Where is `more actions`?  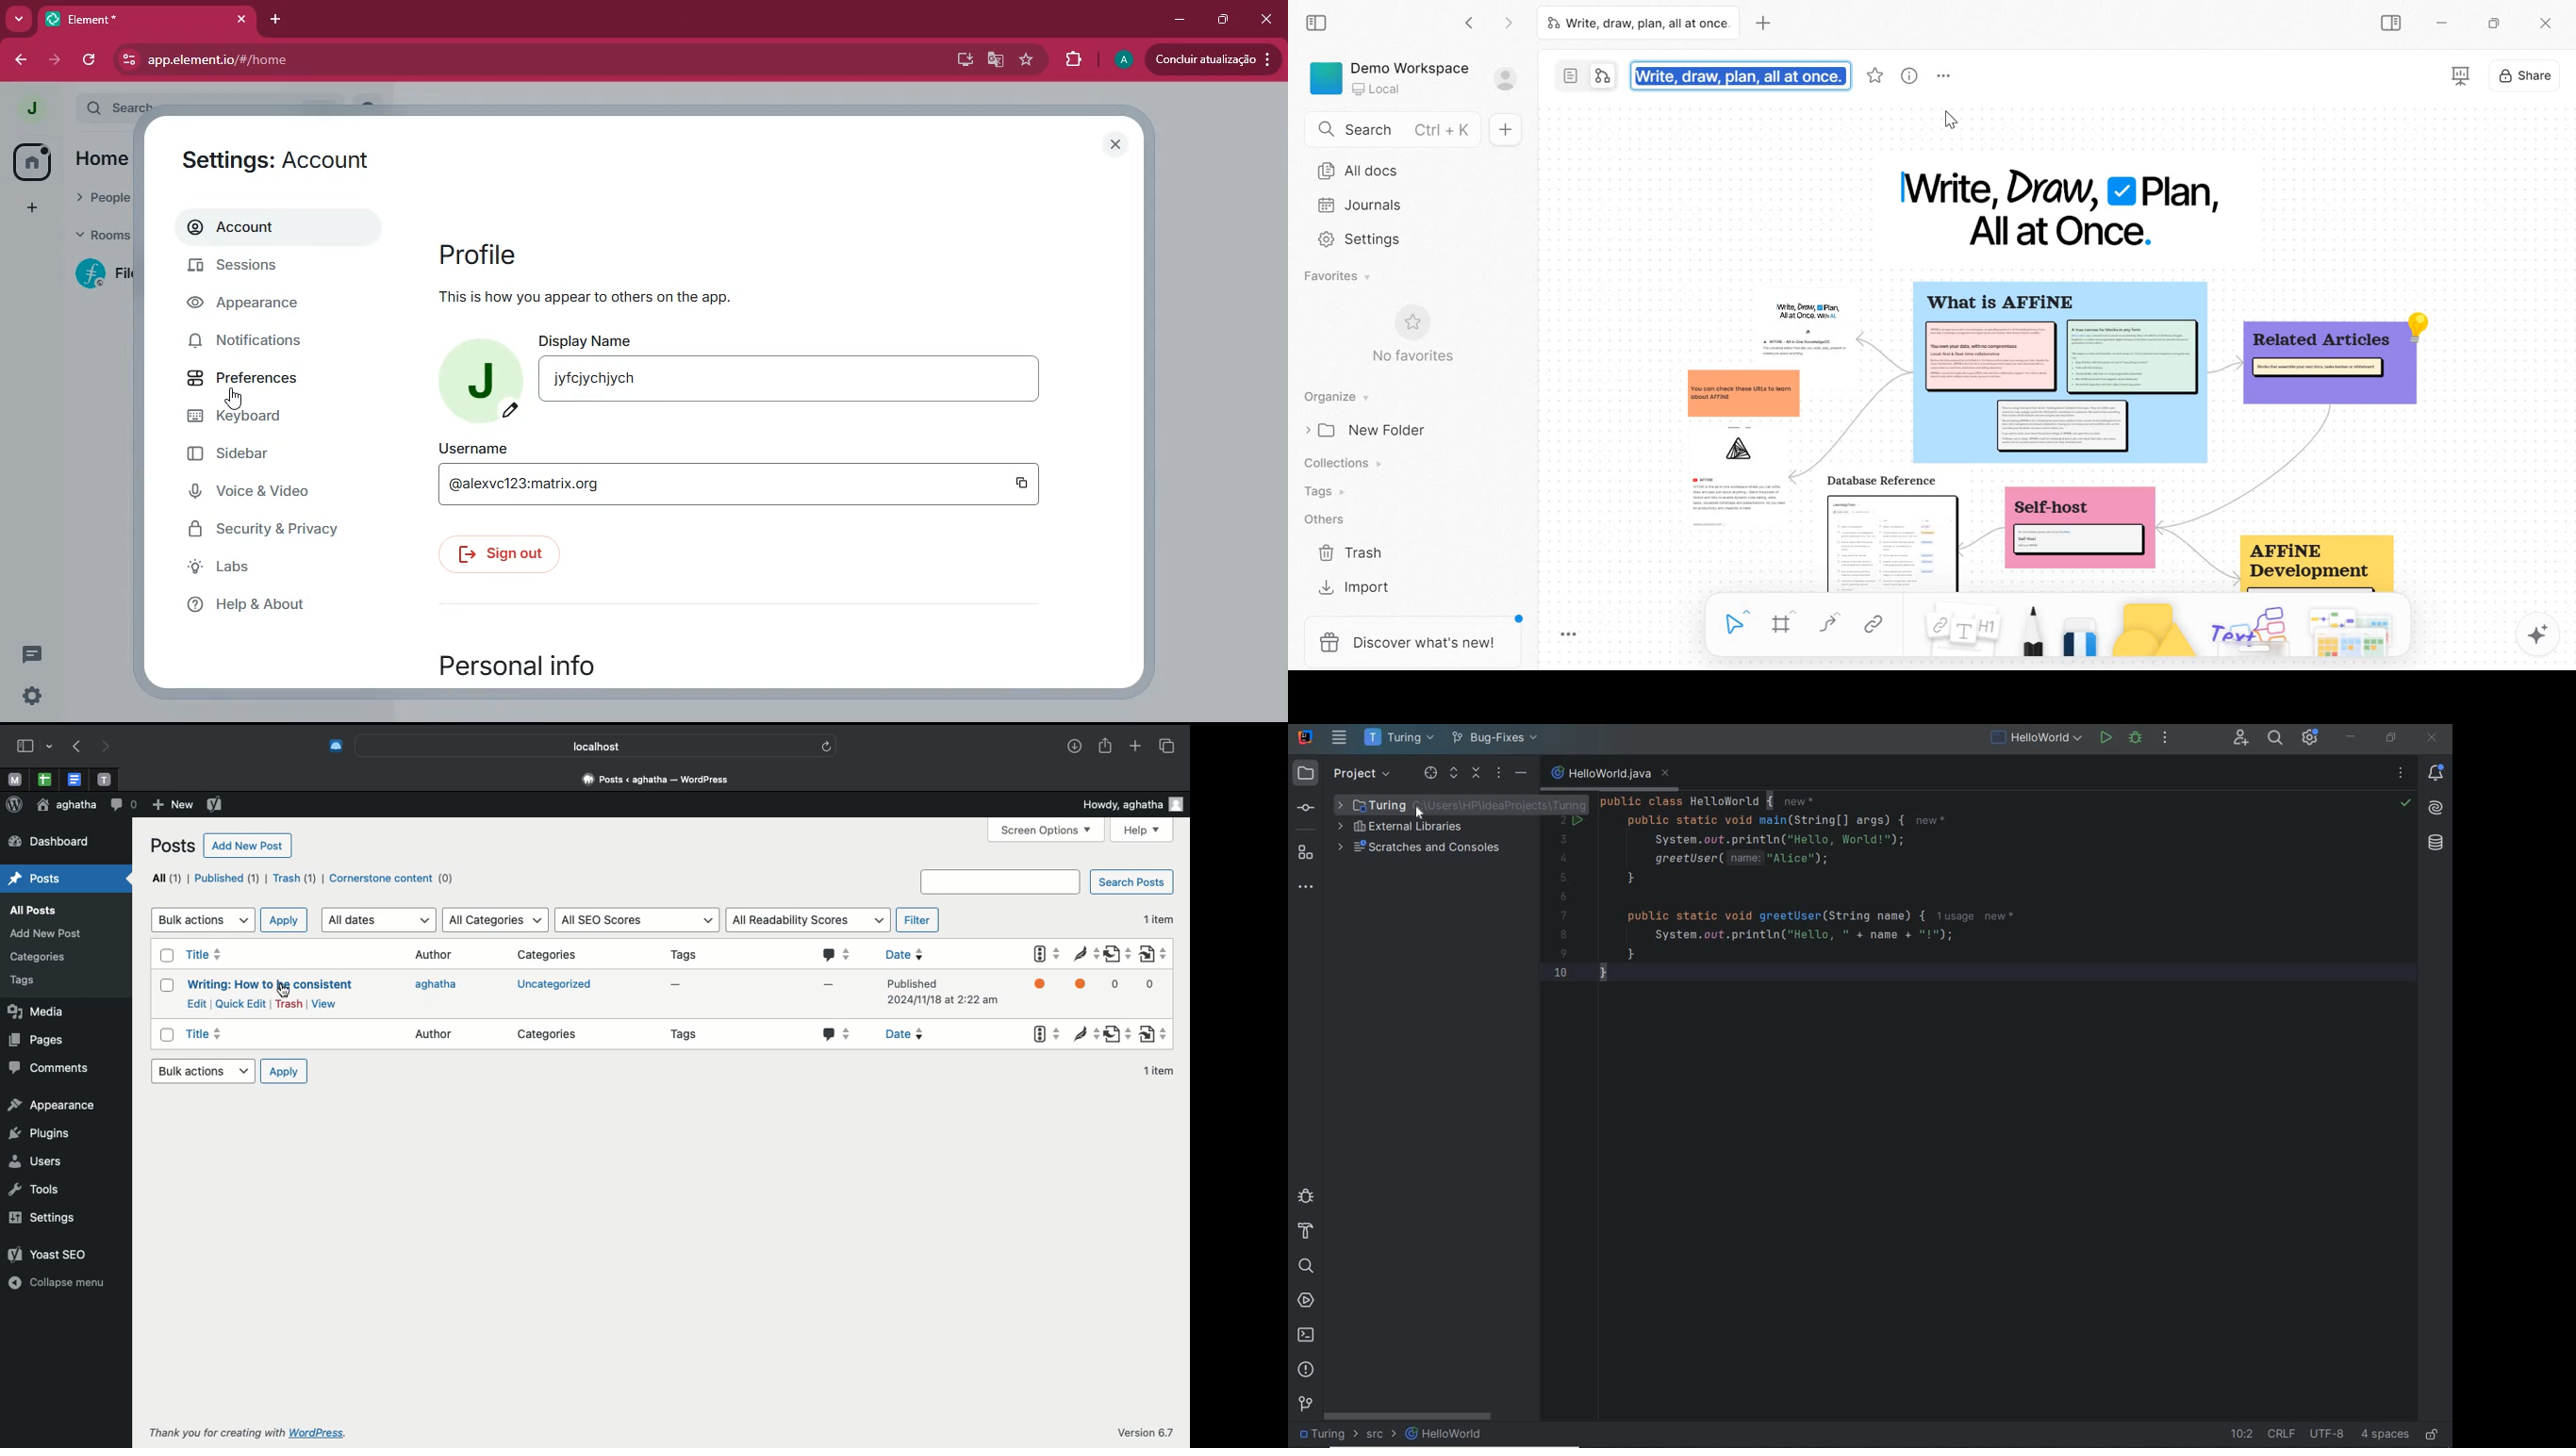 more actions is located at coordinates (2166, 739).